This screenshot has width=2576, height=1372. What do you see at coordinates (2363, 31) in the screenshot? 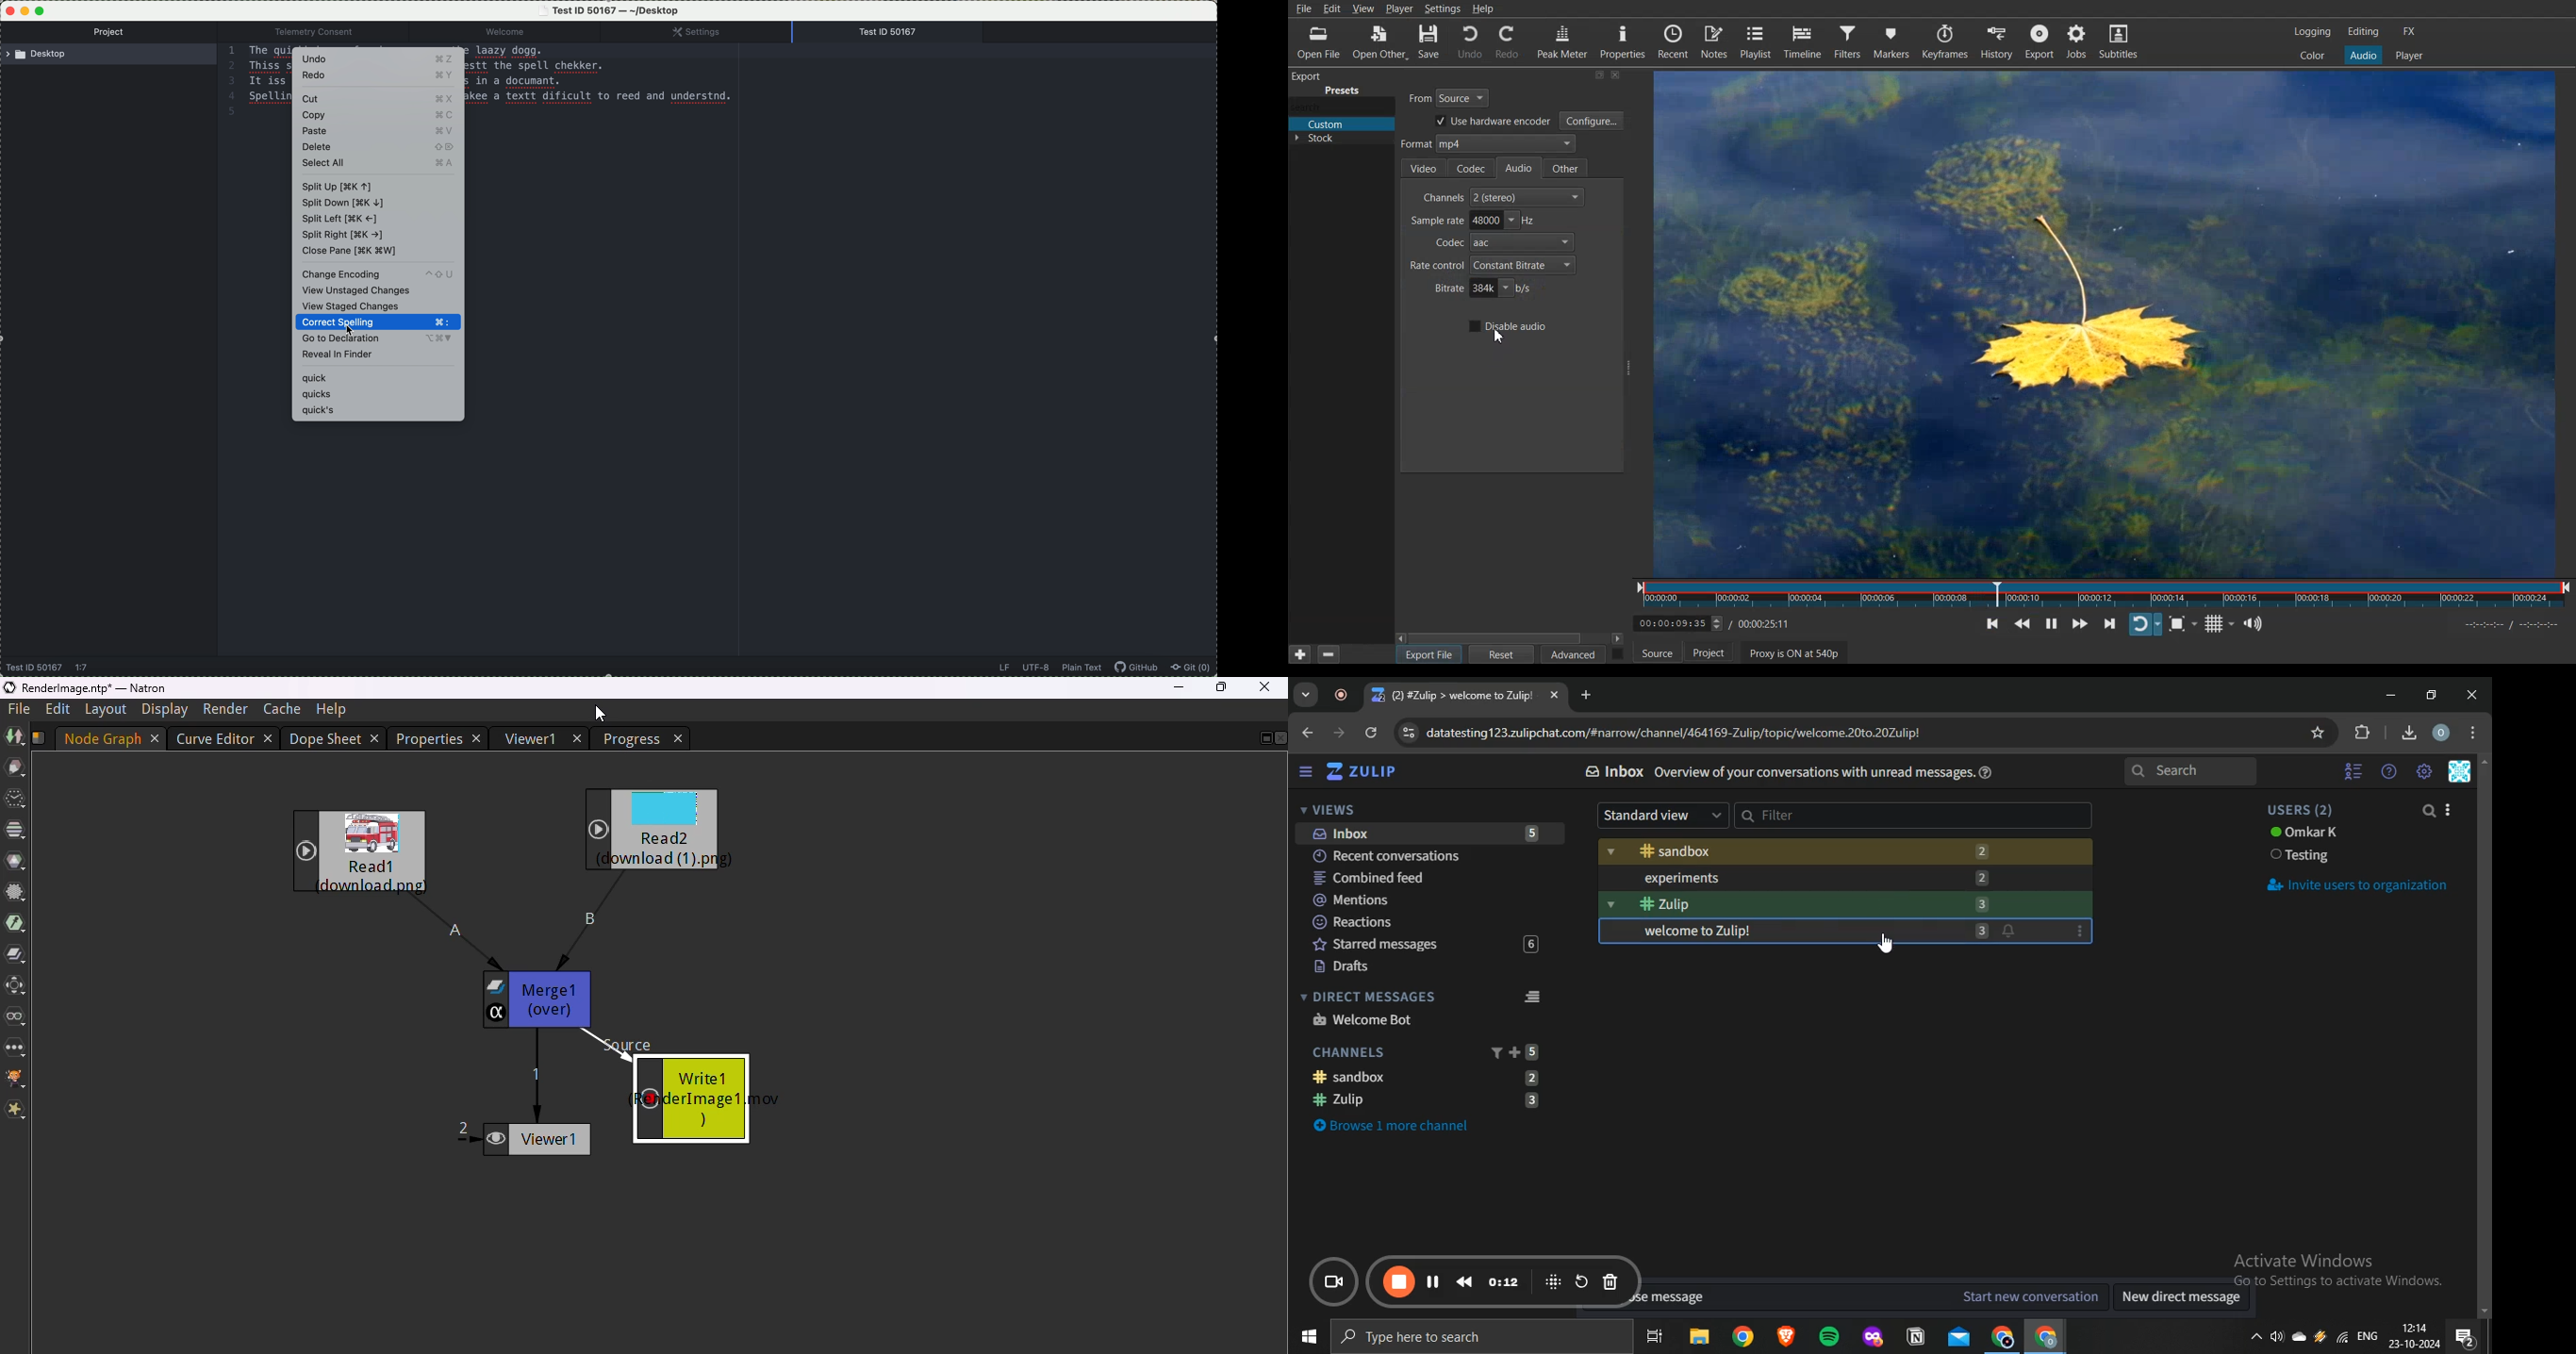
I see `Editing` at bounding box center [2363, 31].